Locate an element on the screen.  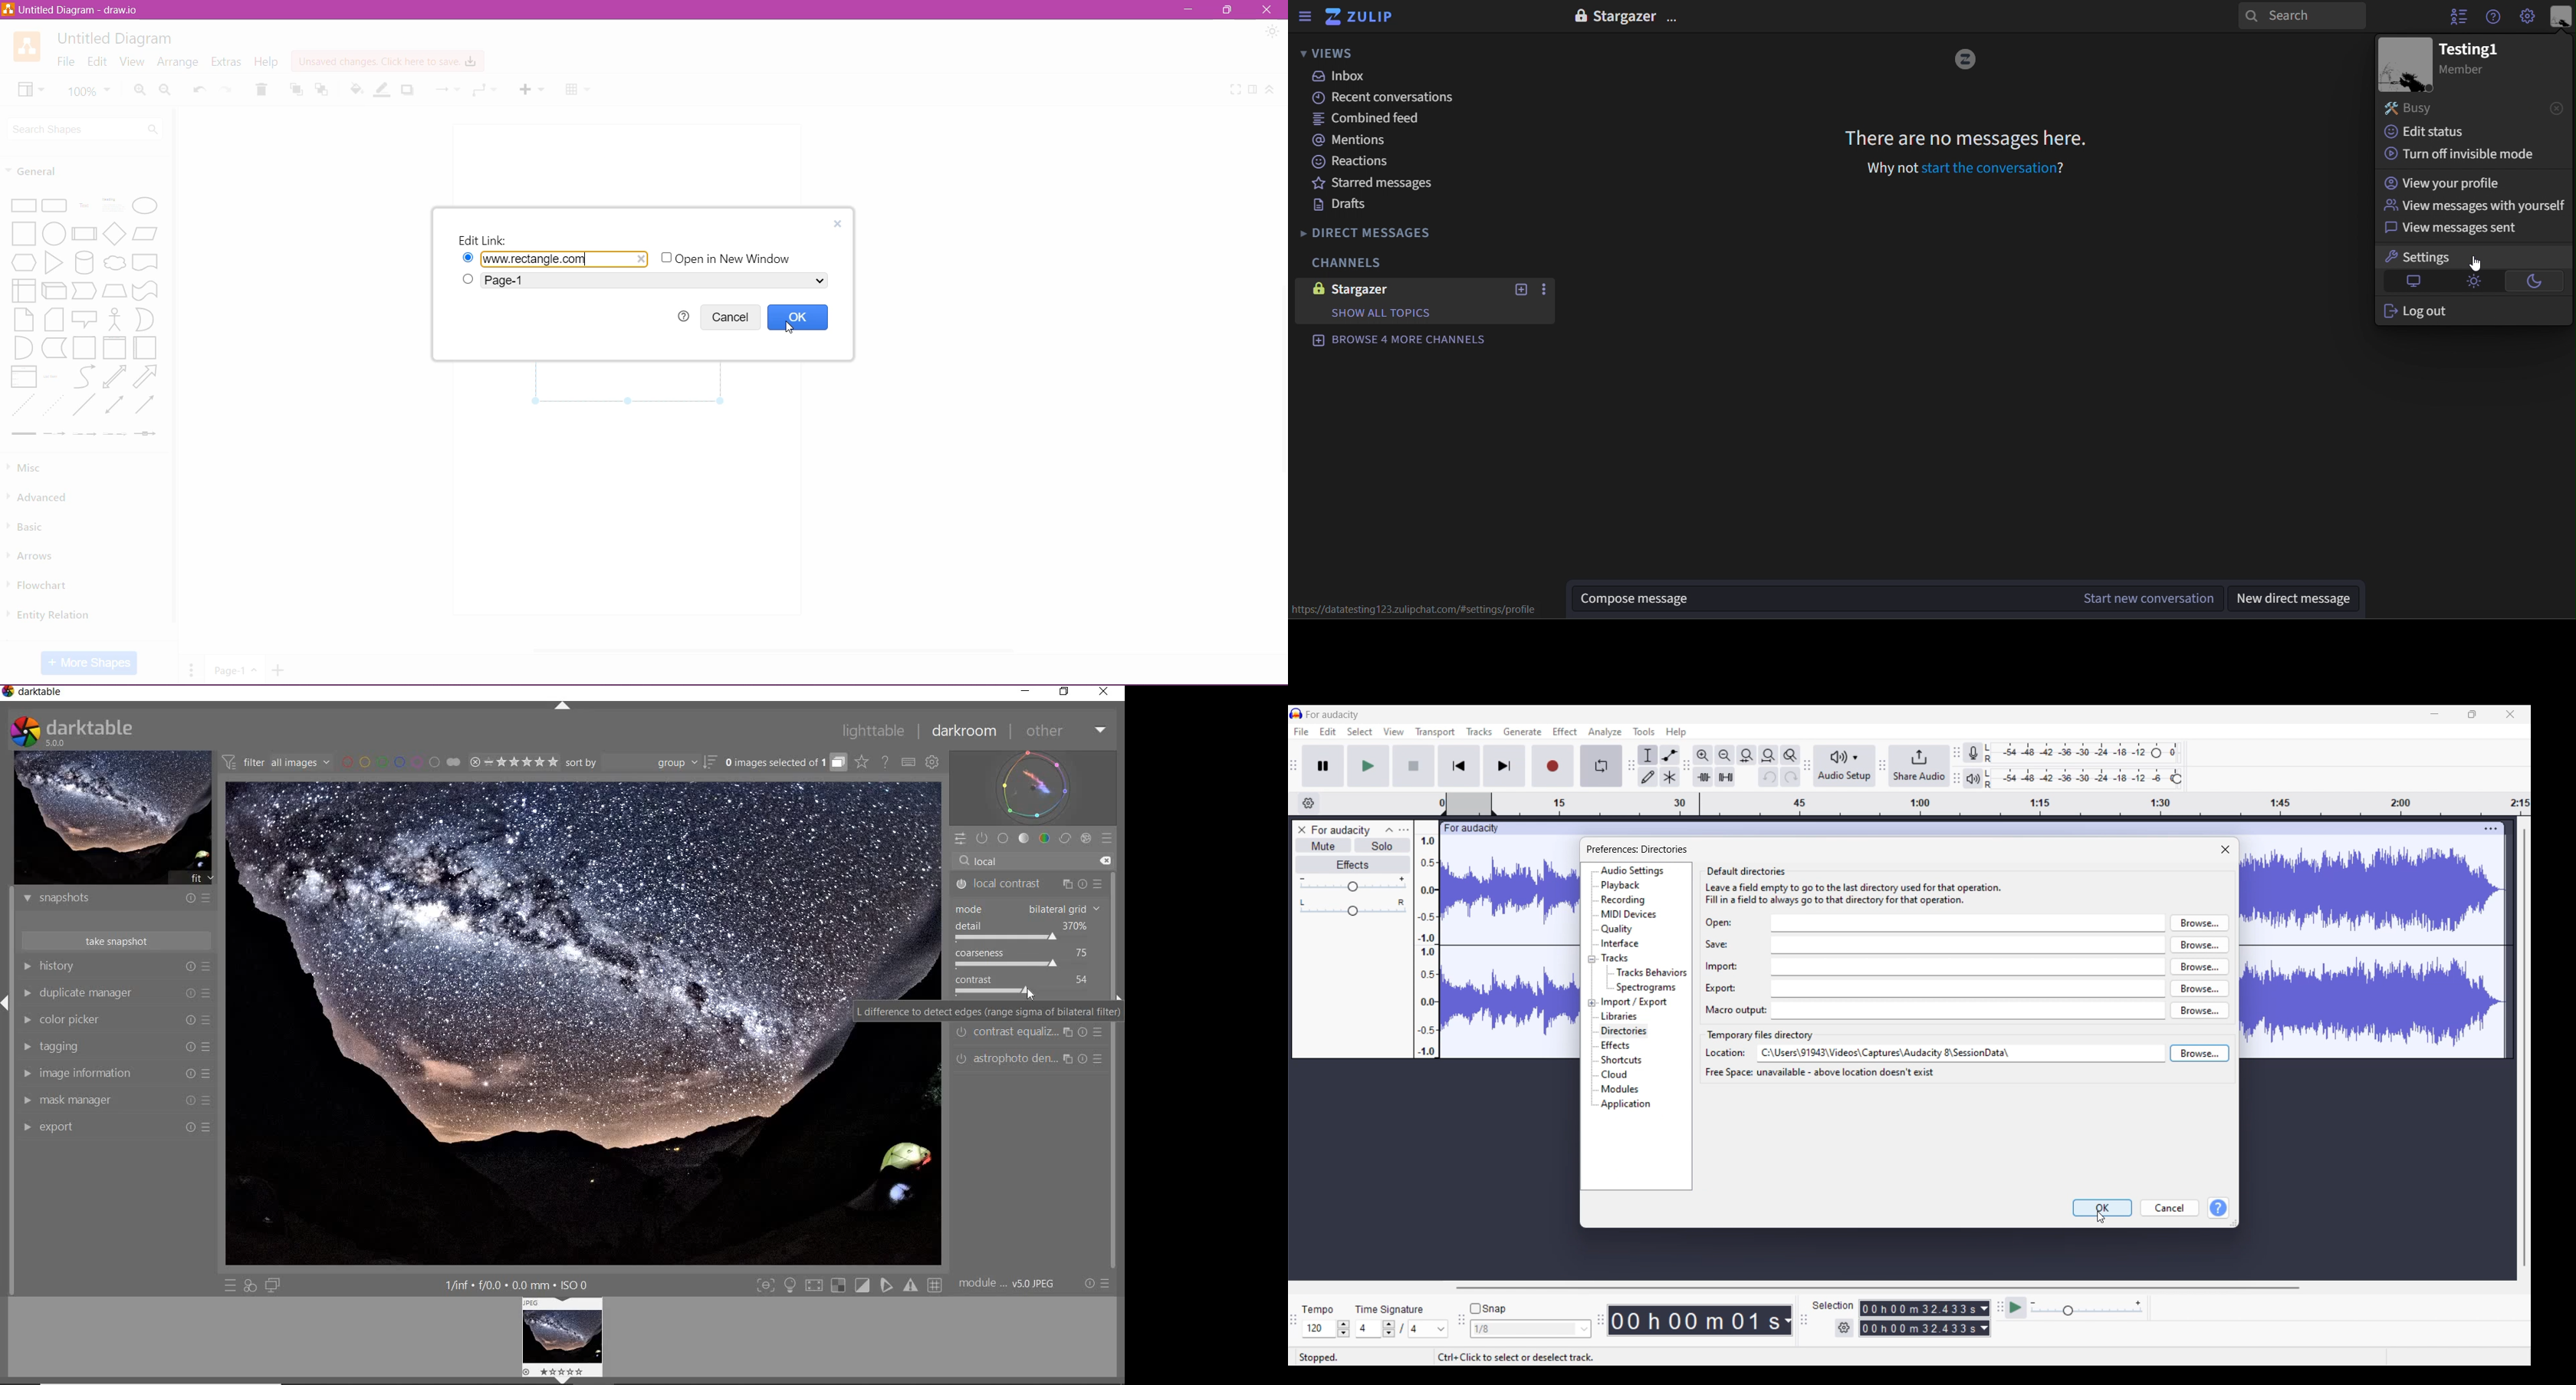
Current timestamp of track is located at coordinates (1695, 1320).